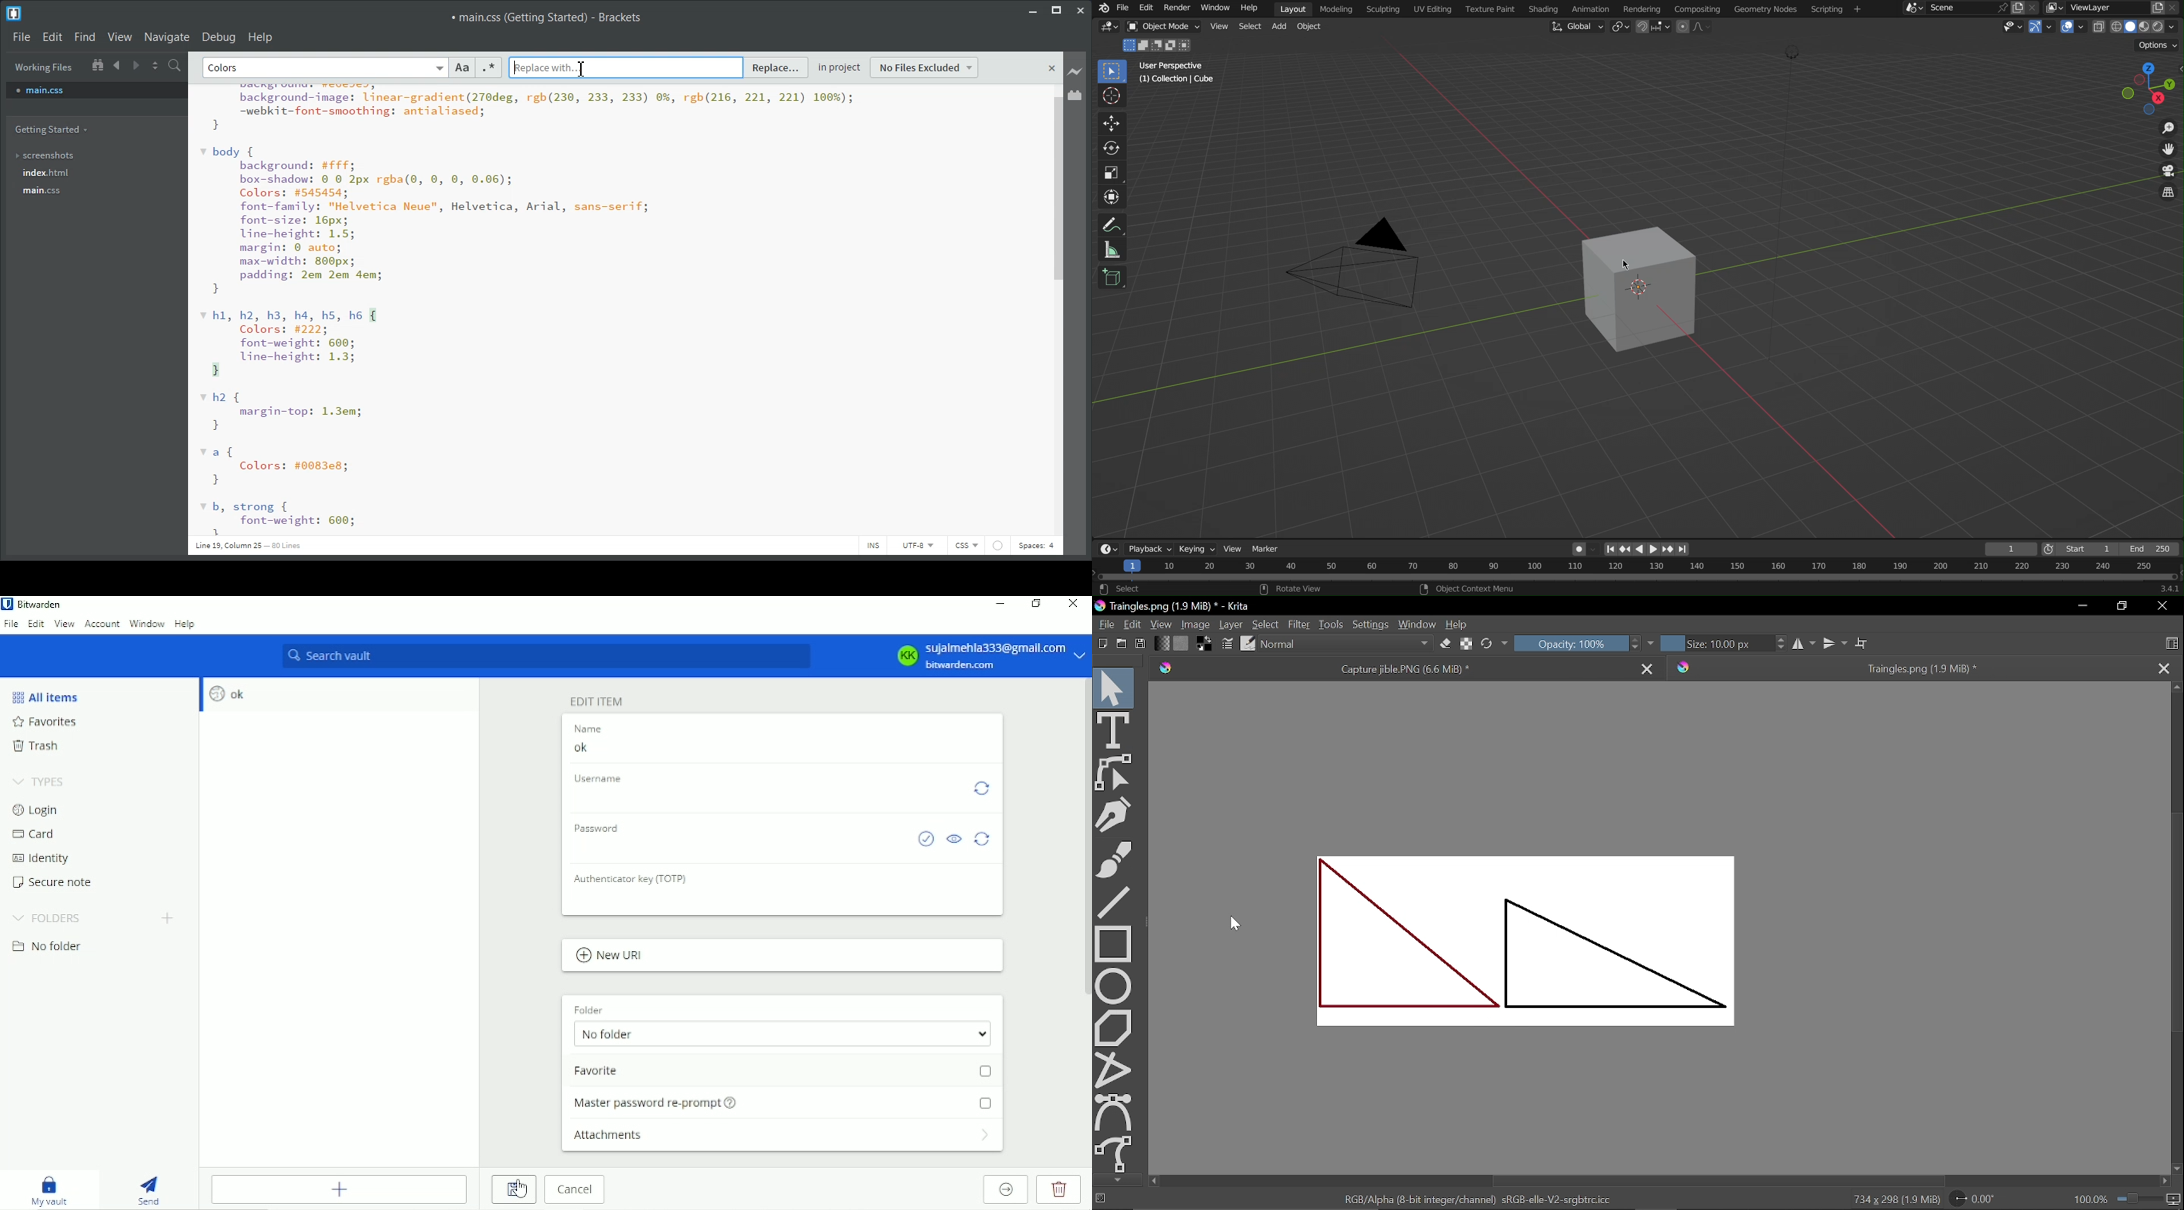 The image size is (2184, 1232). What do you see at coordinates (1116, 1028) in the screenshot?
I see `Polygon tool` at bounding box center [1116, 1028].